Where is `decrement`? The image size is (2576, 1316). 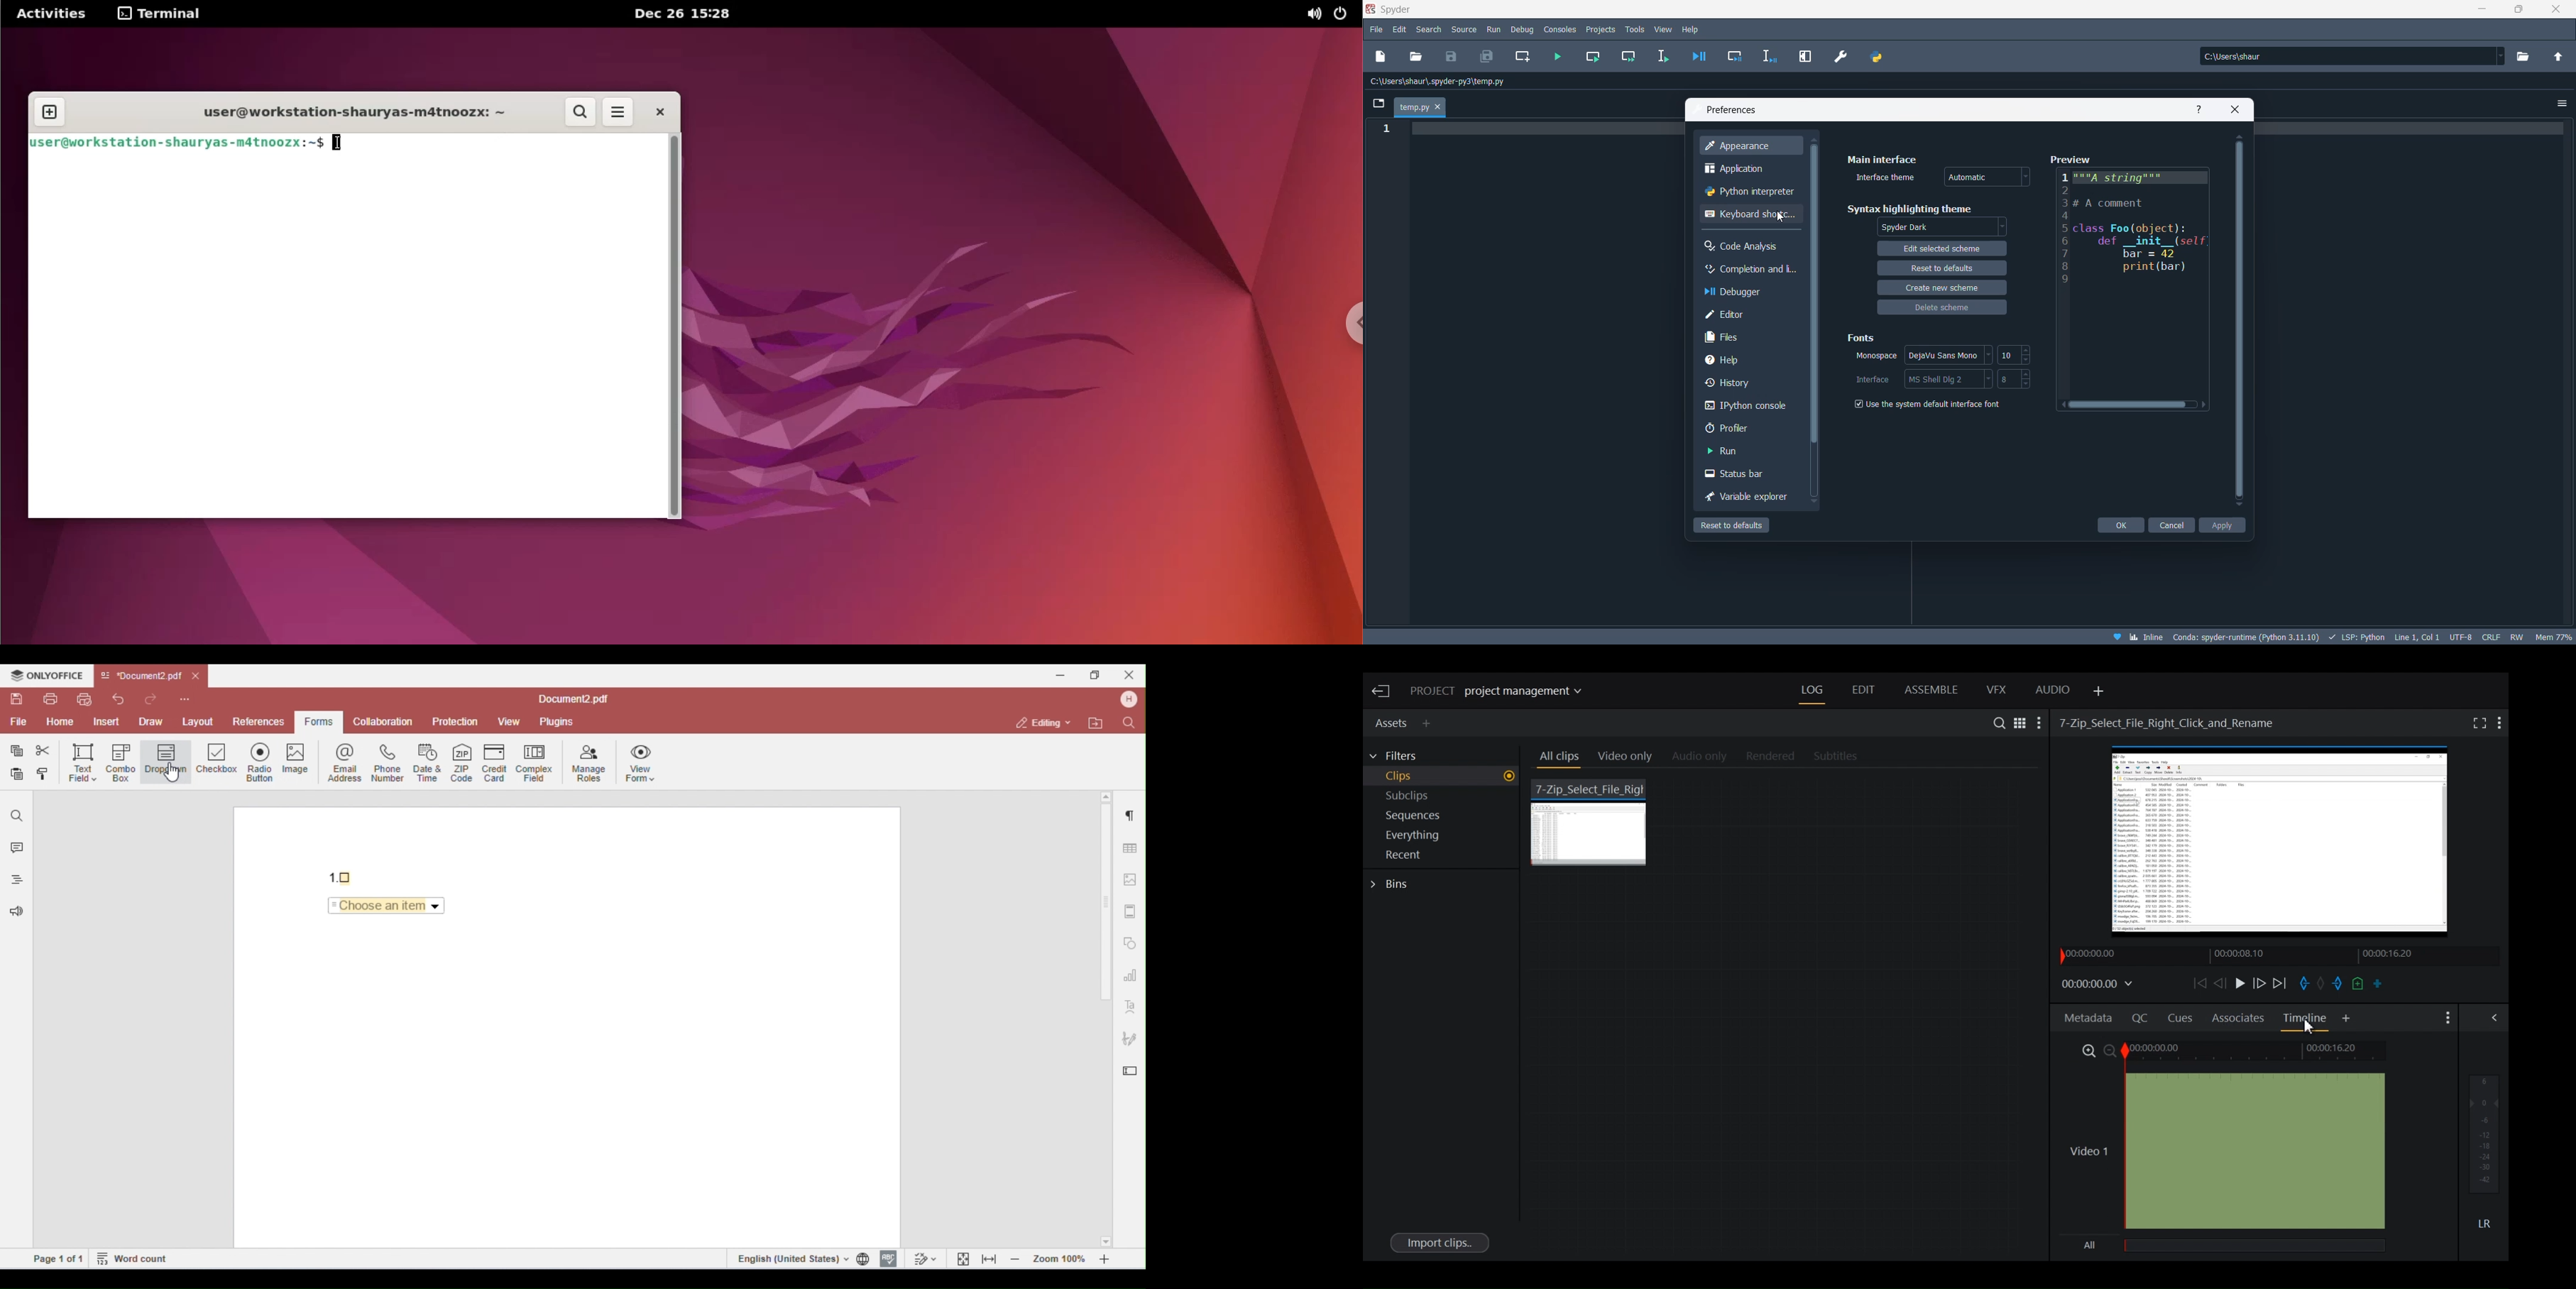
decrement is located at coordinates (2028, 360).